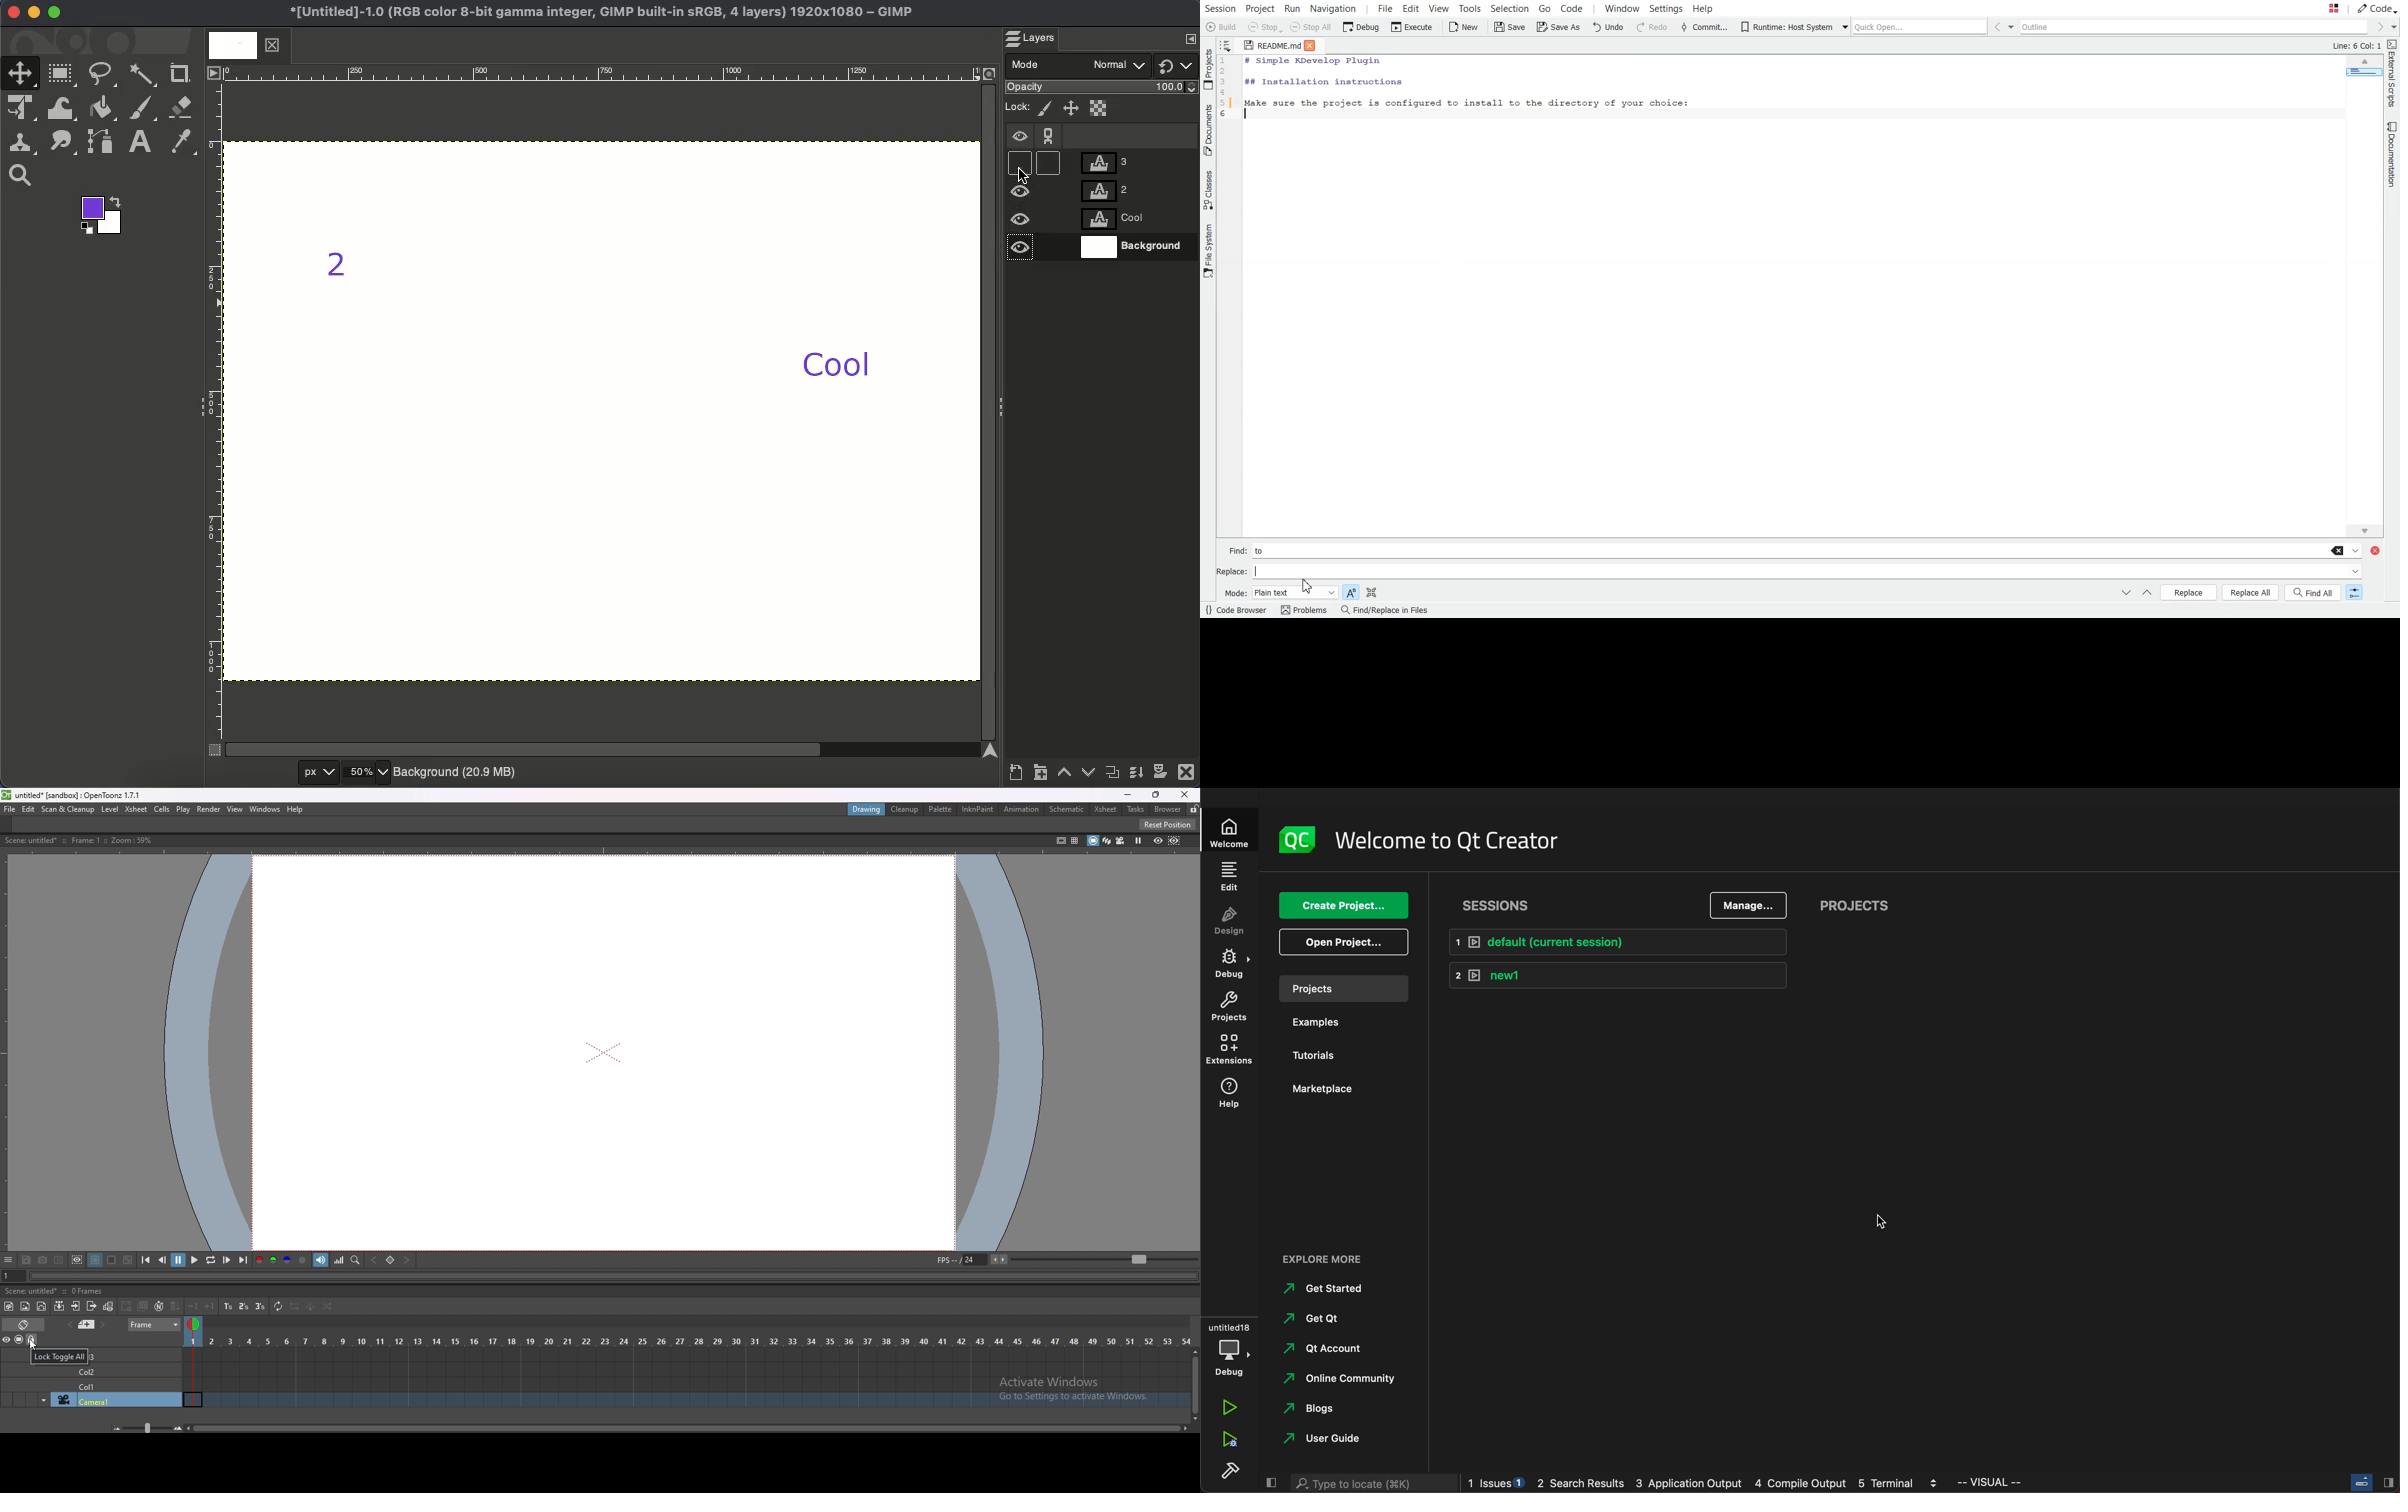 The image size is (2408, 1512). What do you see at coordinates (1183, 37) in the screenshot?
I see `show layers` at bounding box center [1183, 37].